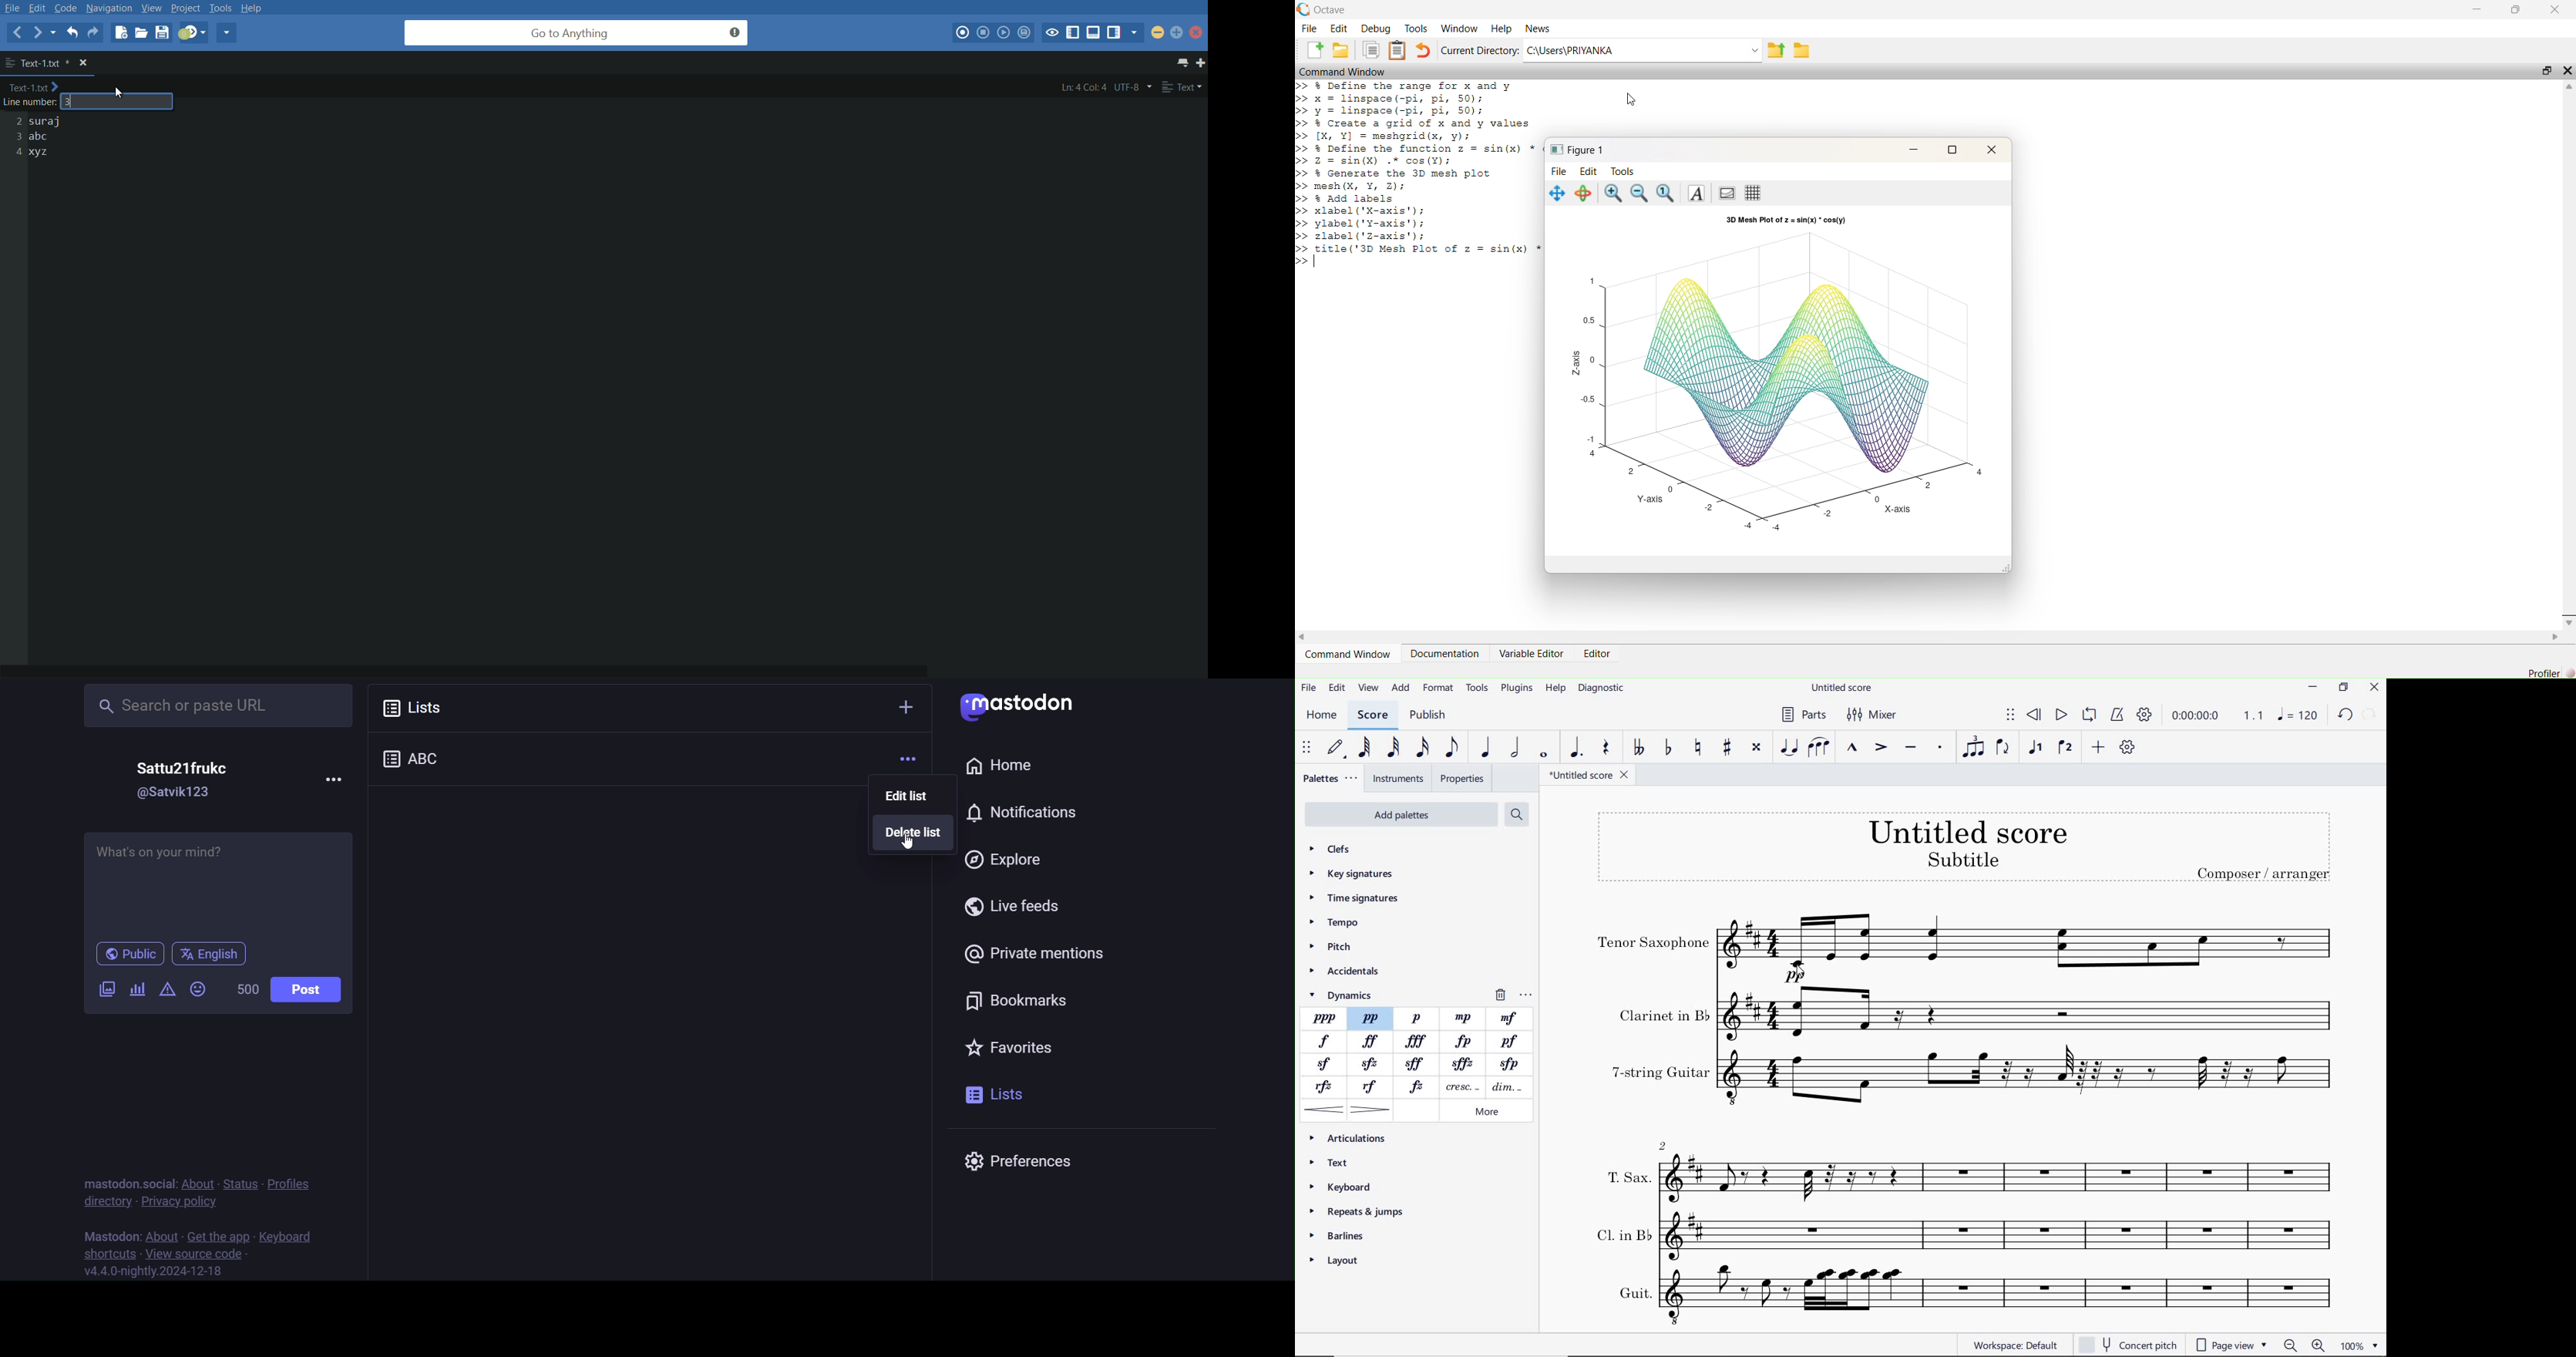 This screenshot has width=2576, height=1372. I want to click on PLAY TIME, so click(2216, 717).